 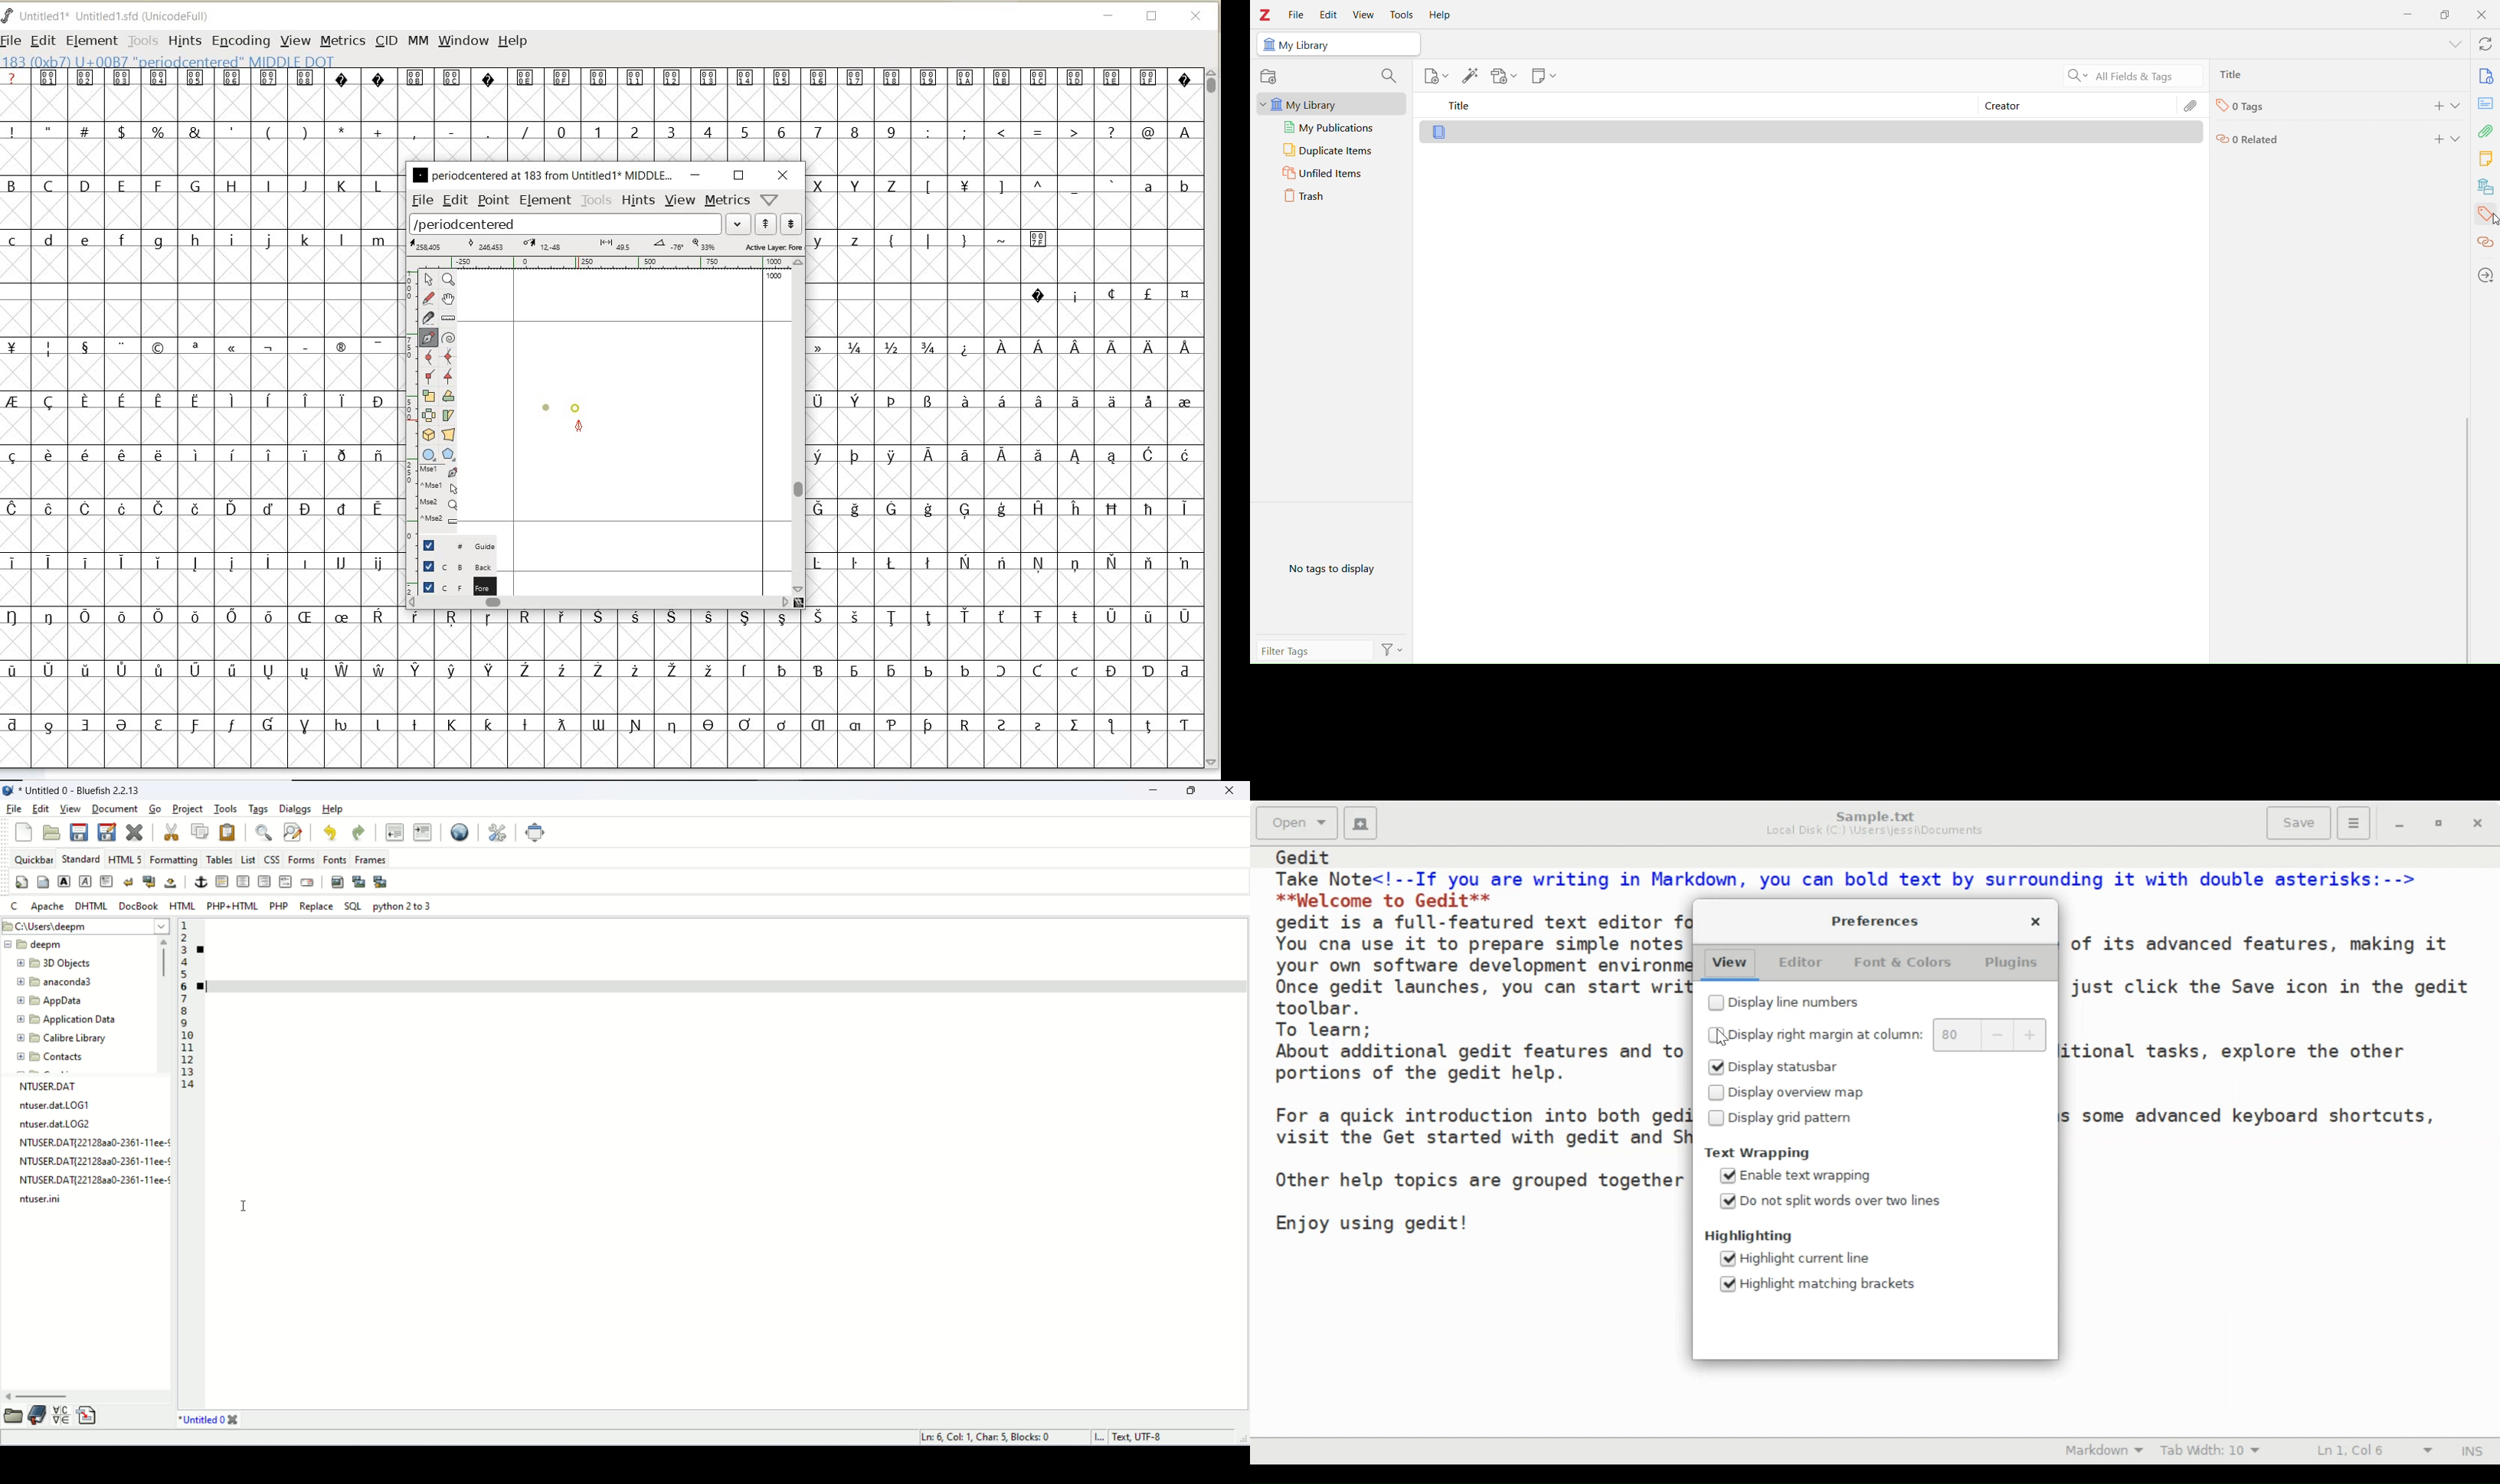 I want to click on (un)select Display line numbers, so click(x=1784, y=1001).